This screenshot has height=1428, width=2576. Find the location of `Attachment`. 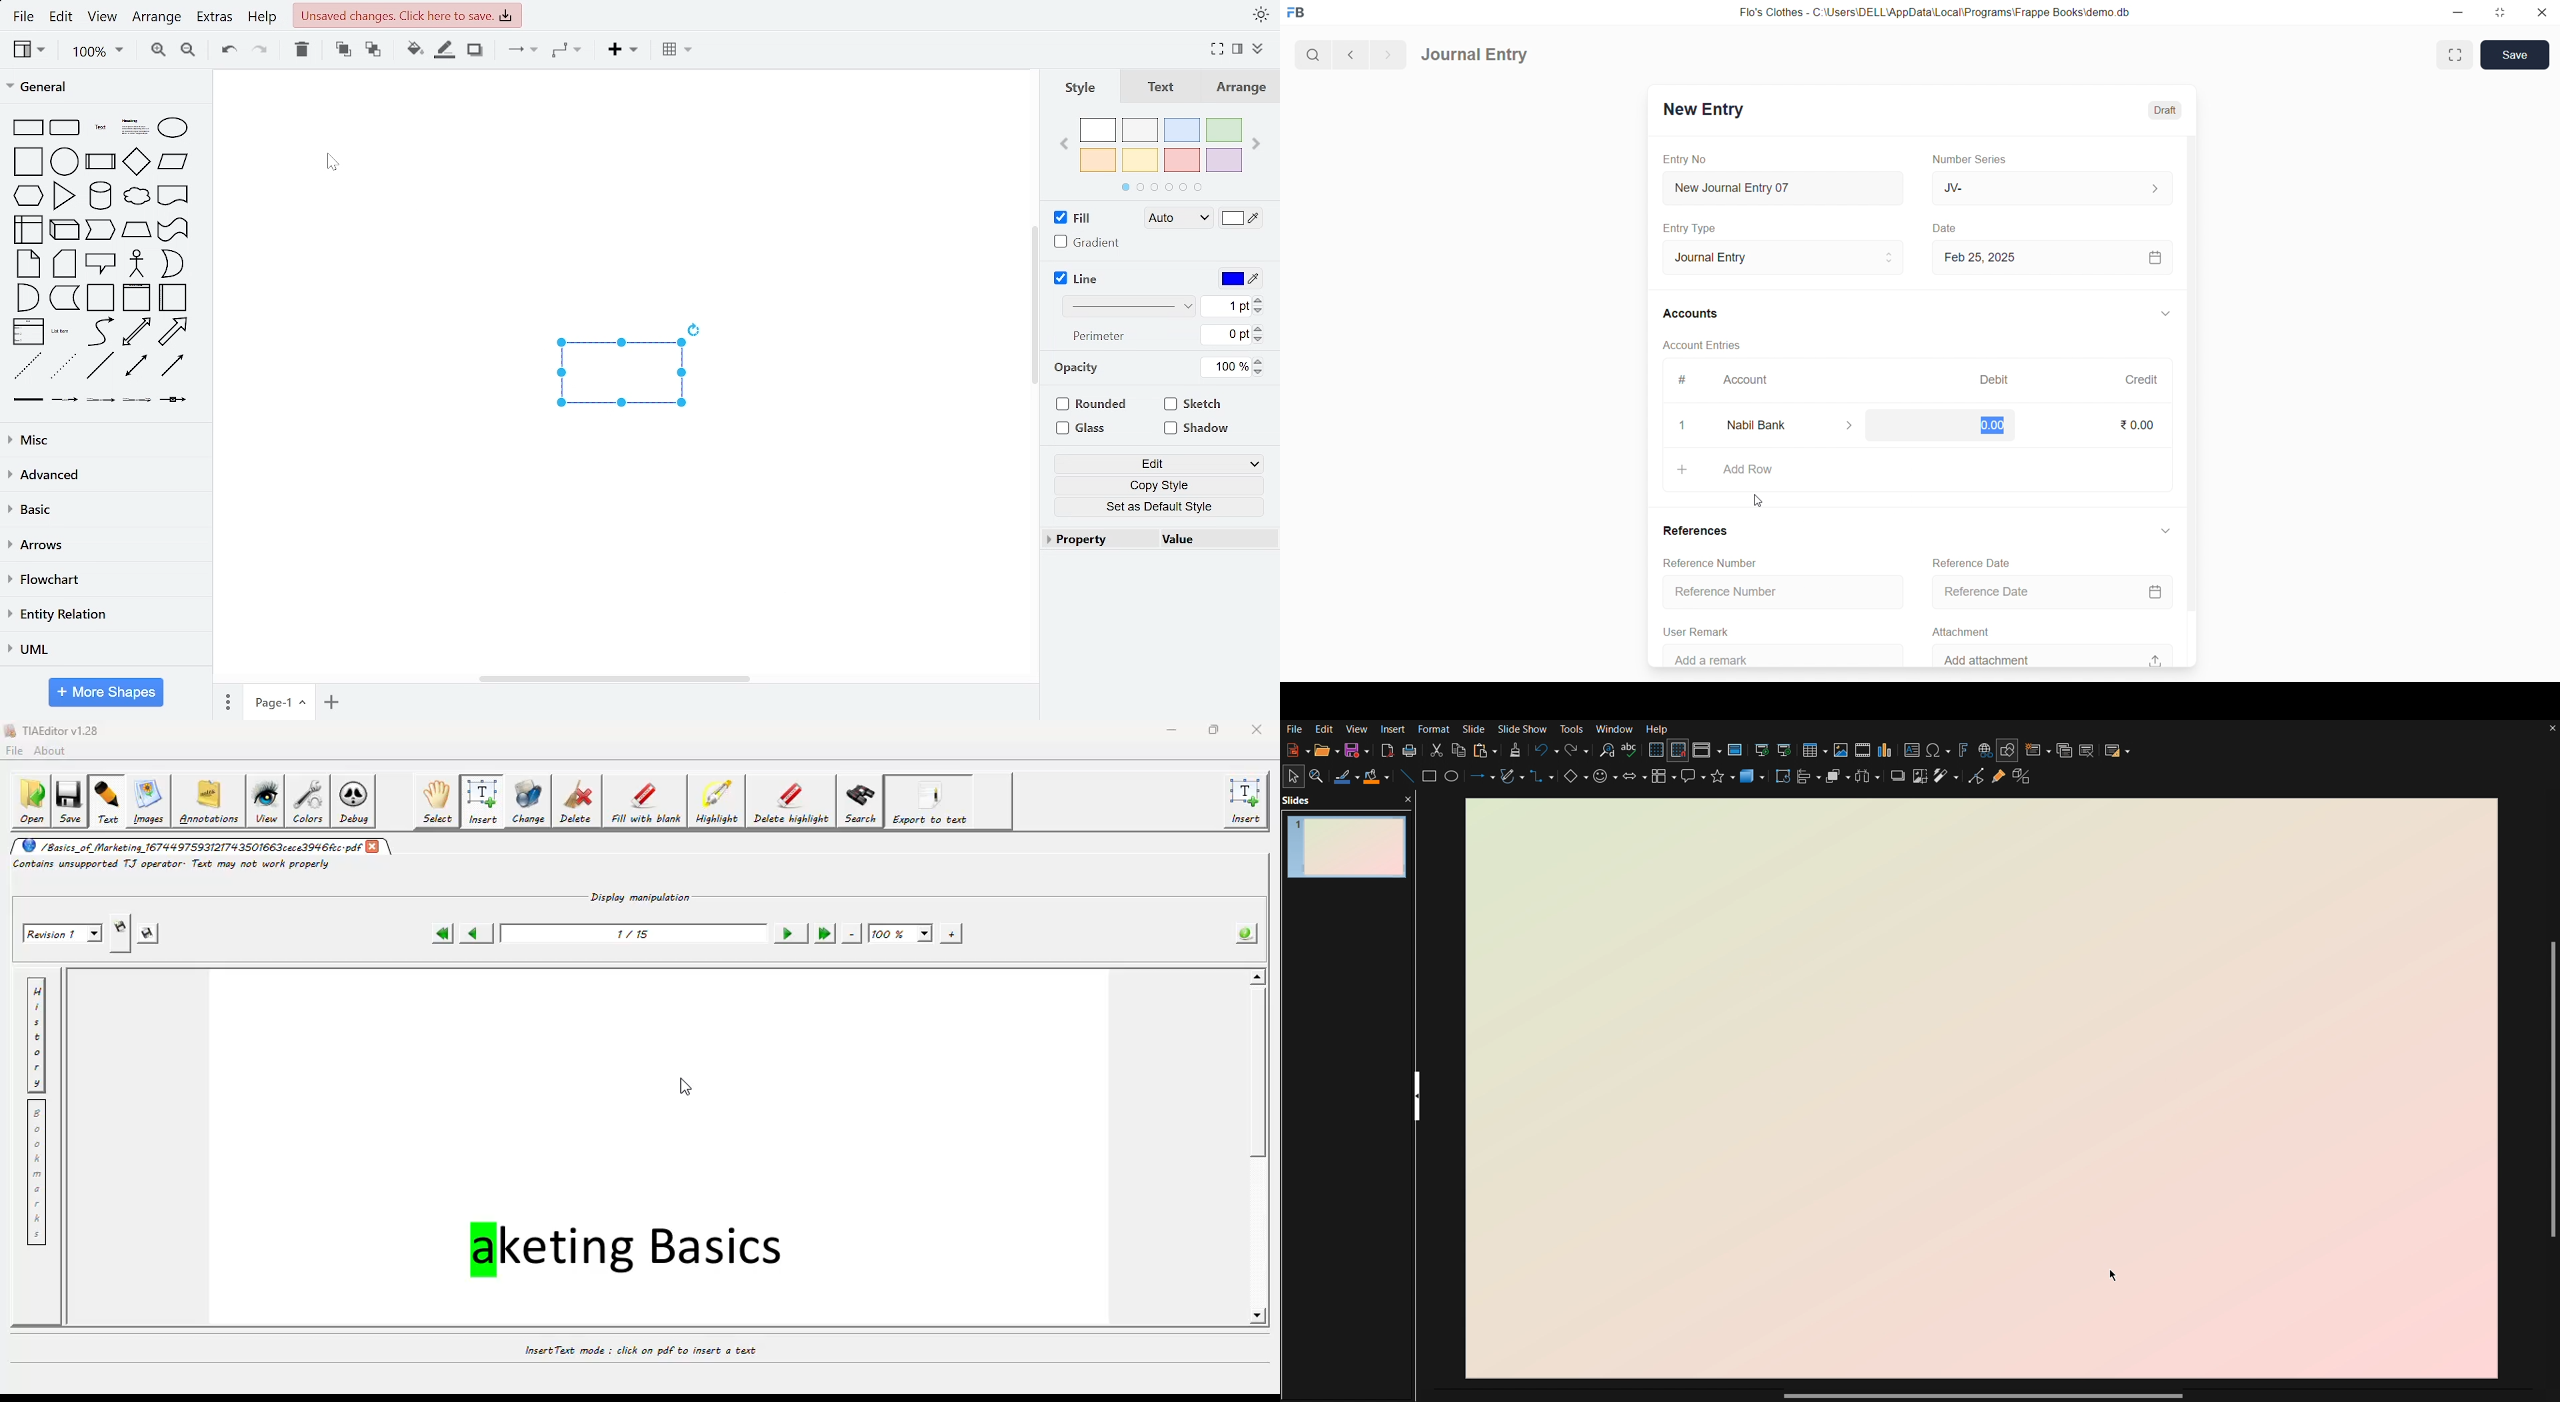

Attachment is located at coordinates (1961, 631).